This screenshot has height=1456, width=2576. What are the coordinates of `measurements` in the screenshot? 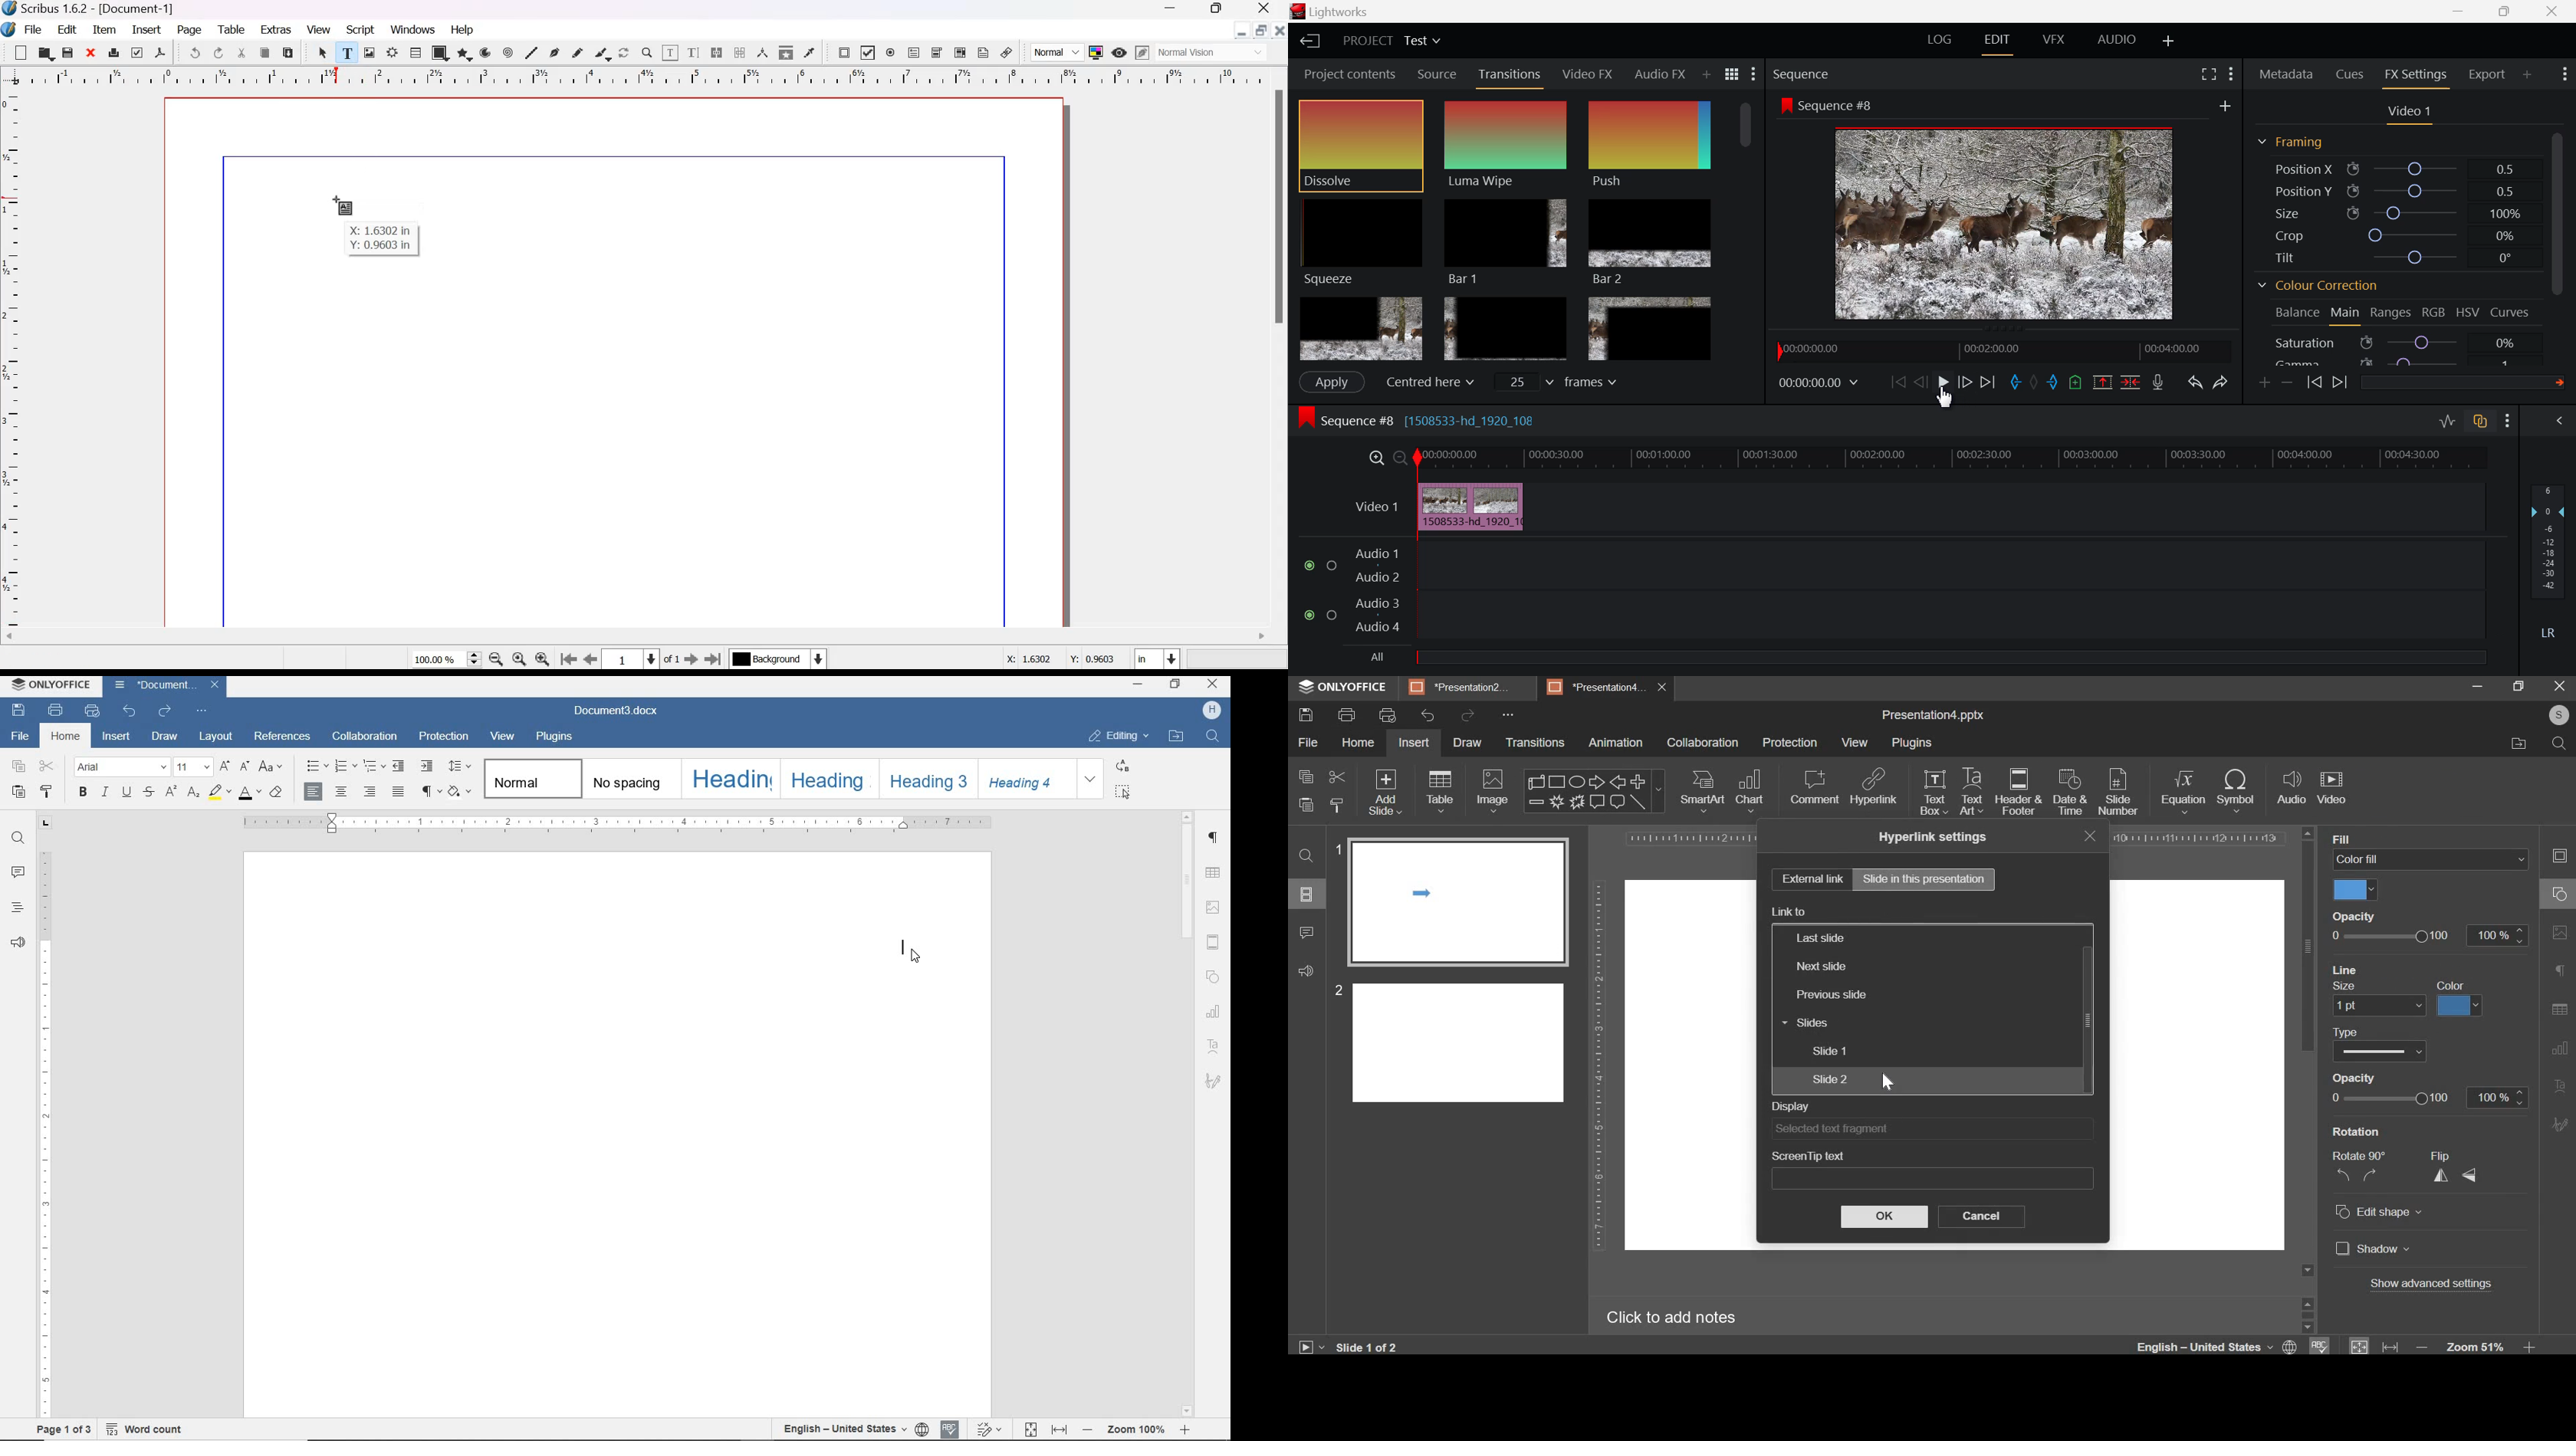 It's located at (763, 52).